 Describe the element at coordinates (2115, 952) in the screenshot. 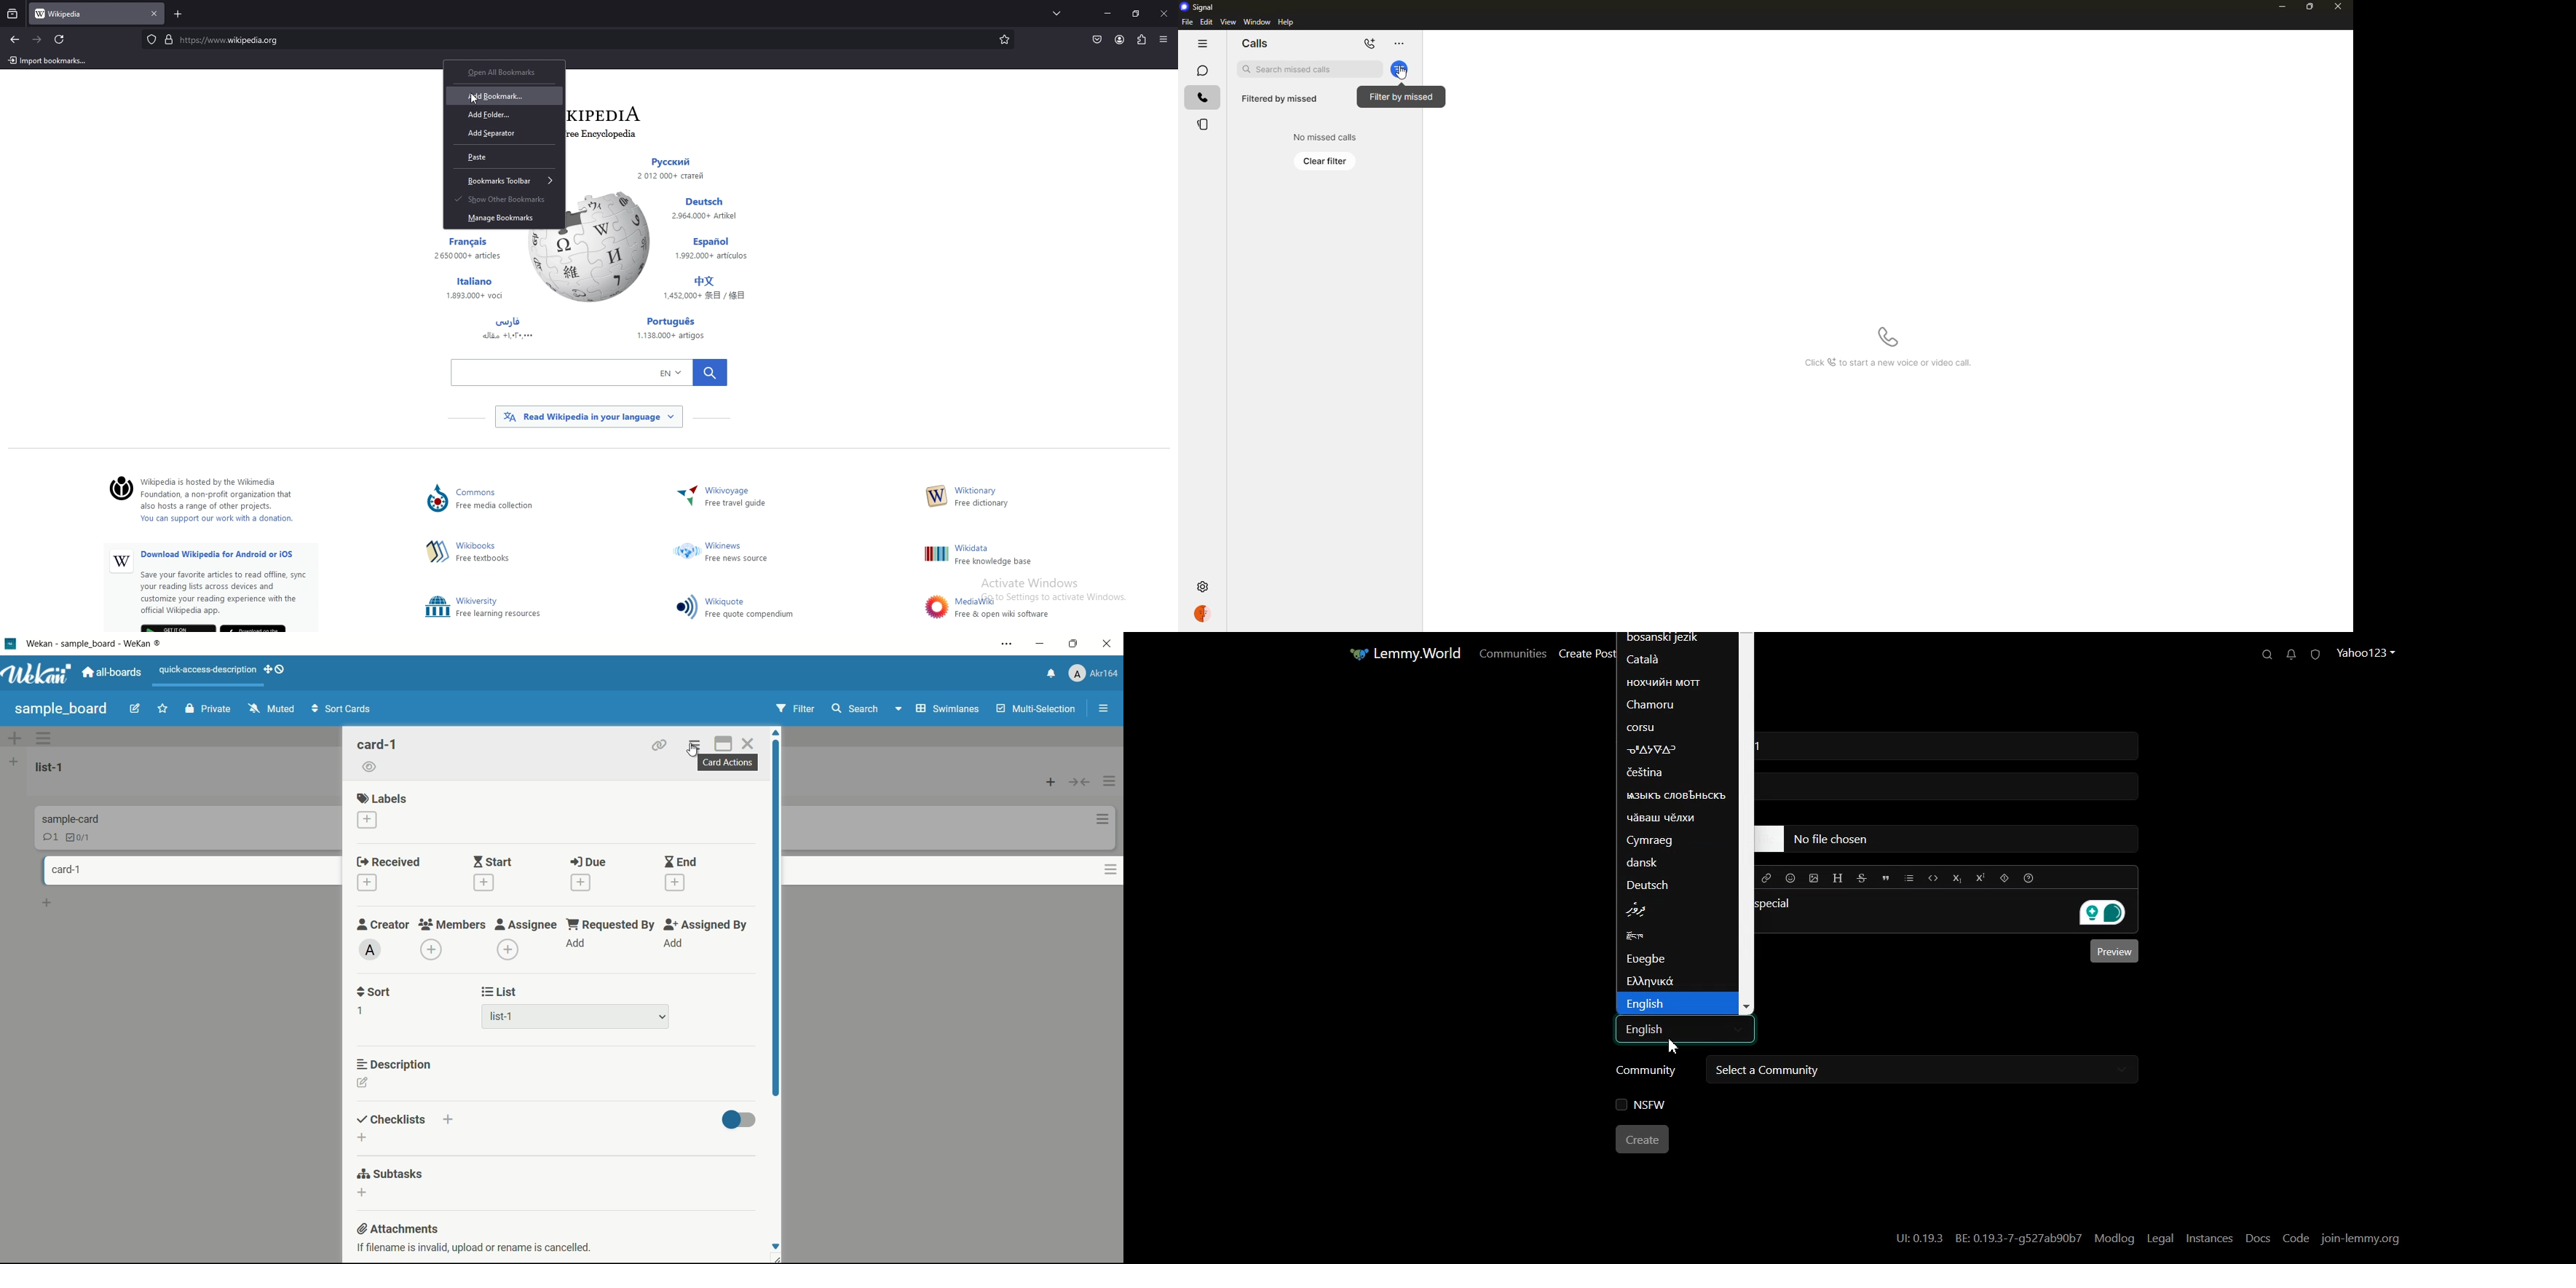

I see `Preview` at that location.